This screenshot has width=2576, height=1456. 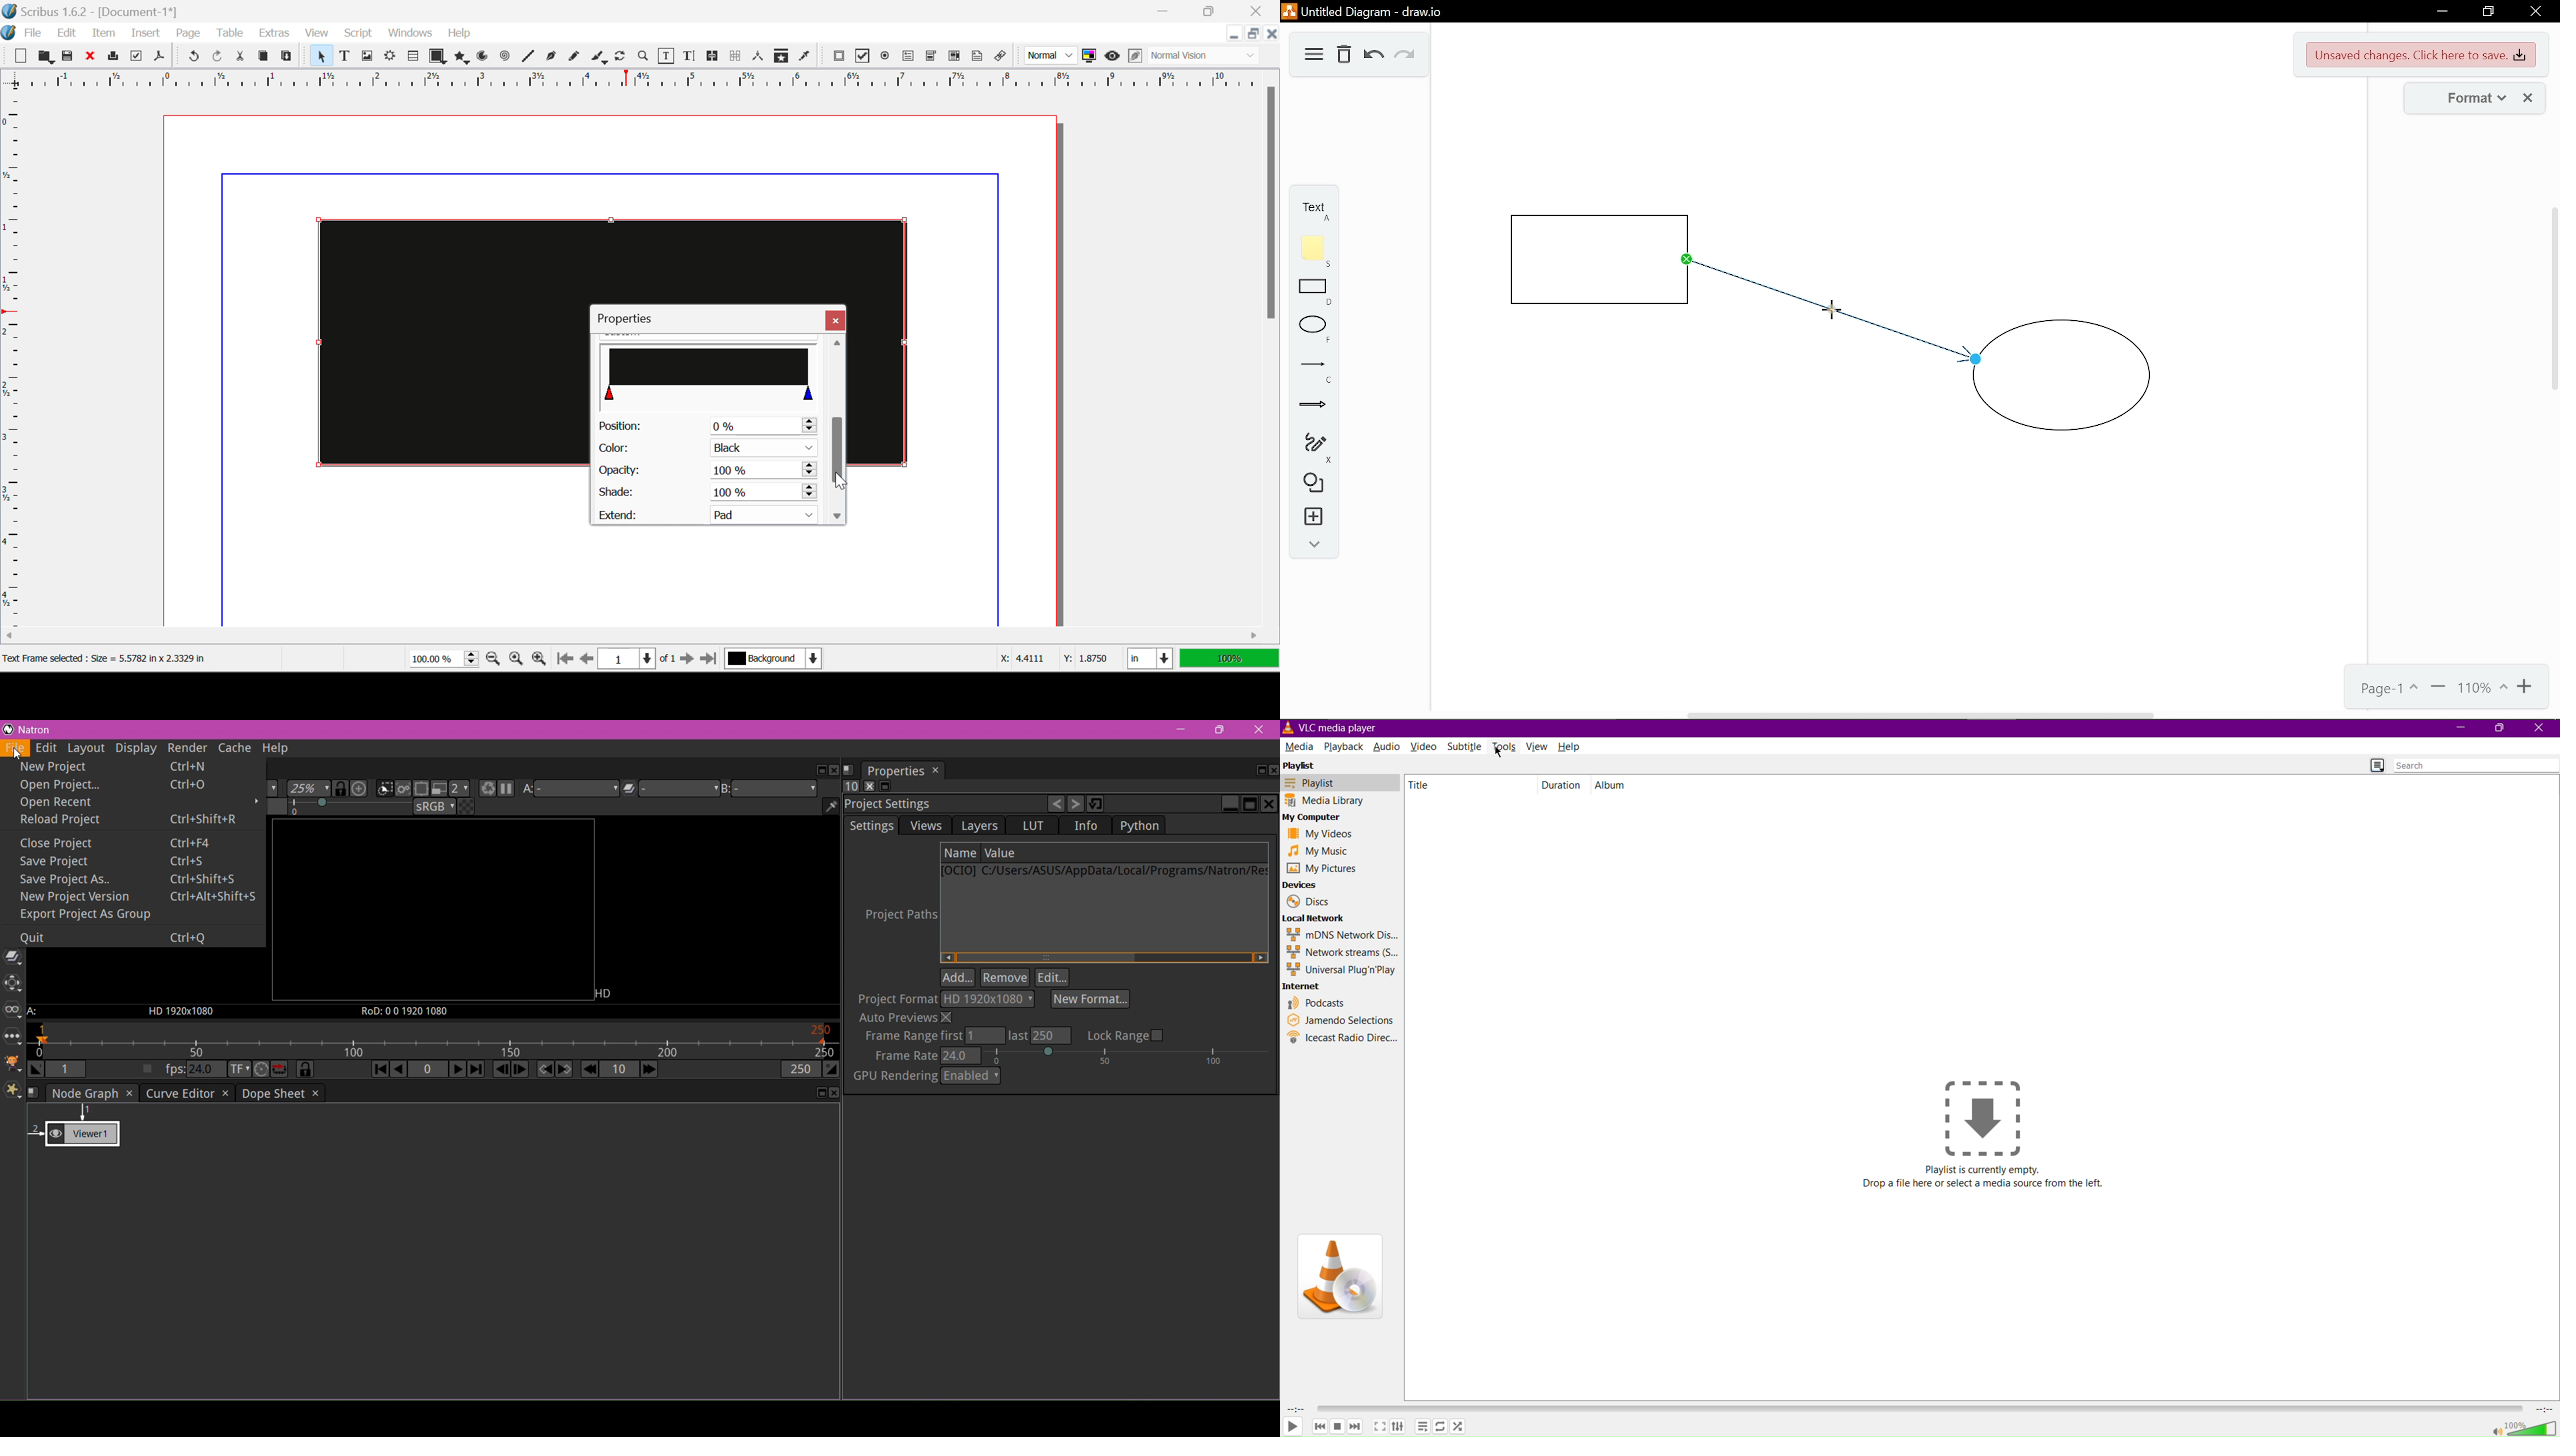 What do you see at coordinates (217, 58) in the screenshot?
I see `Redo` at bounding box center [217, 58].